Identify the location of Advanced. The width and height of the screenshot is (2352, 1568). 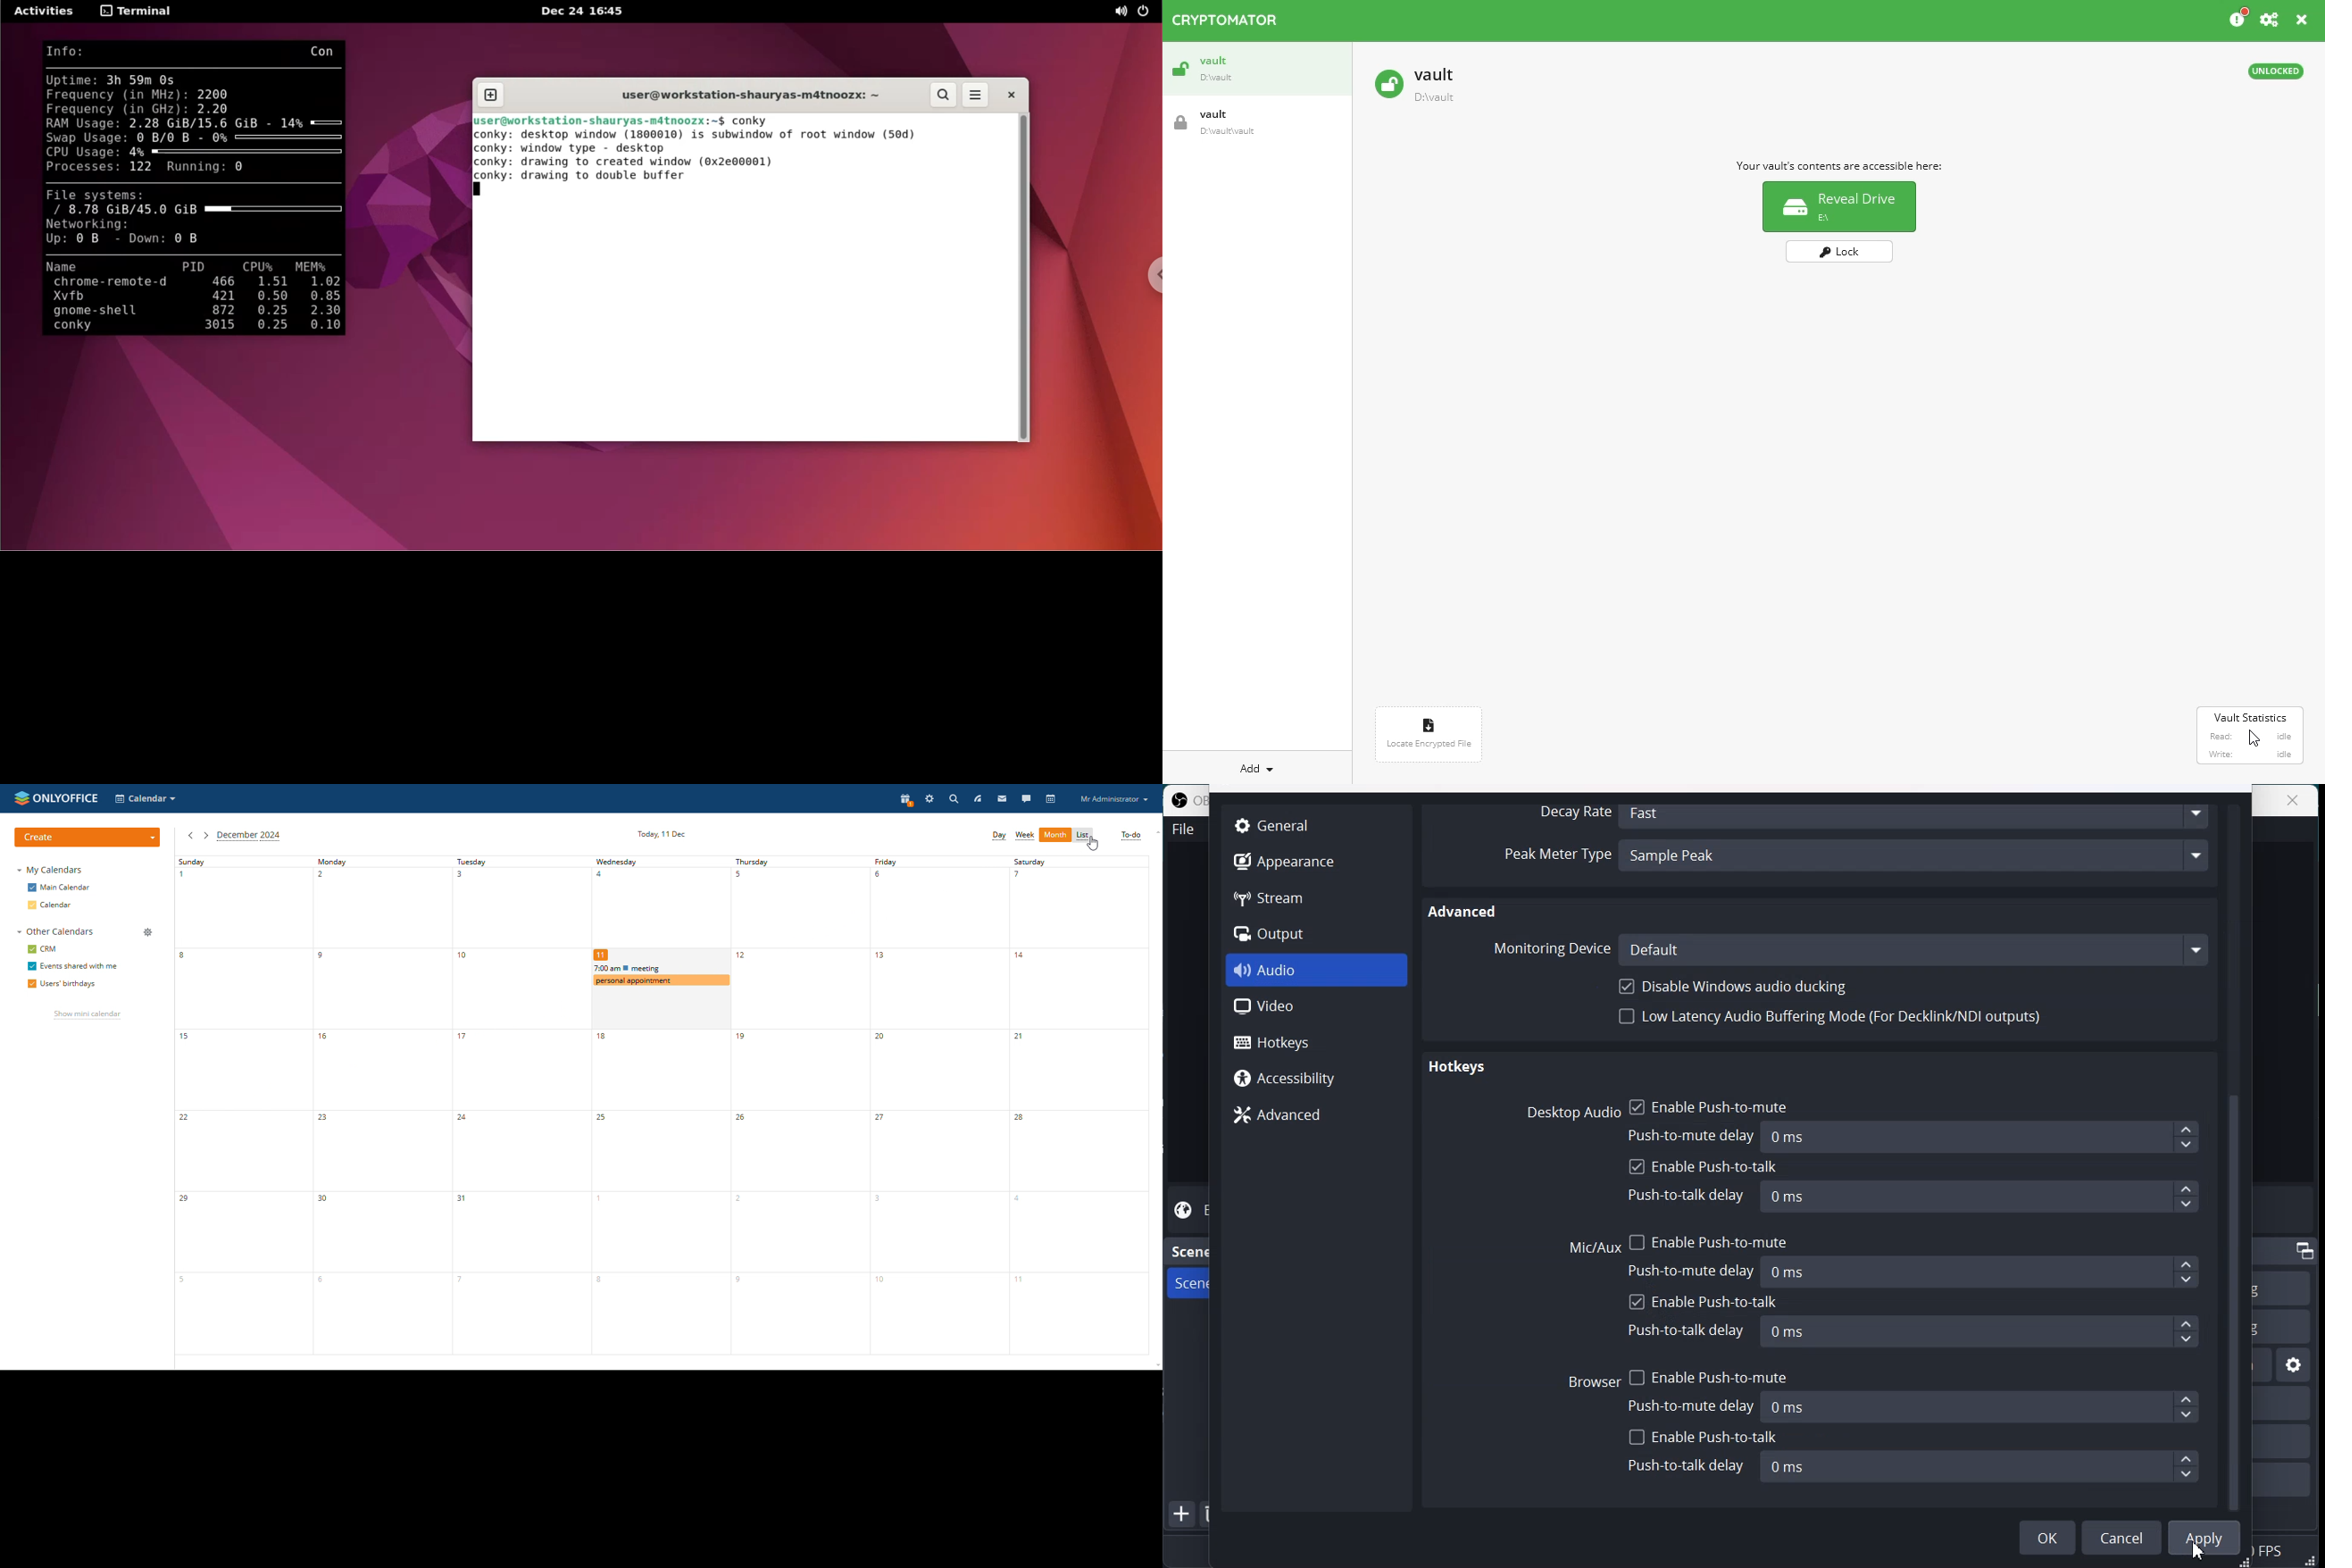
(1316, 1114).